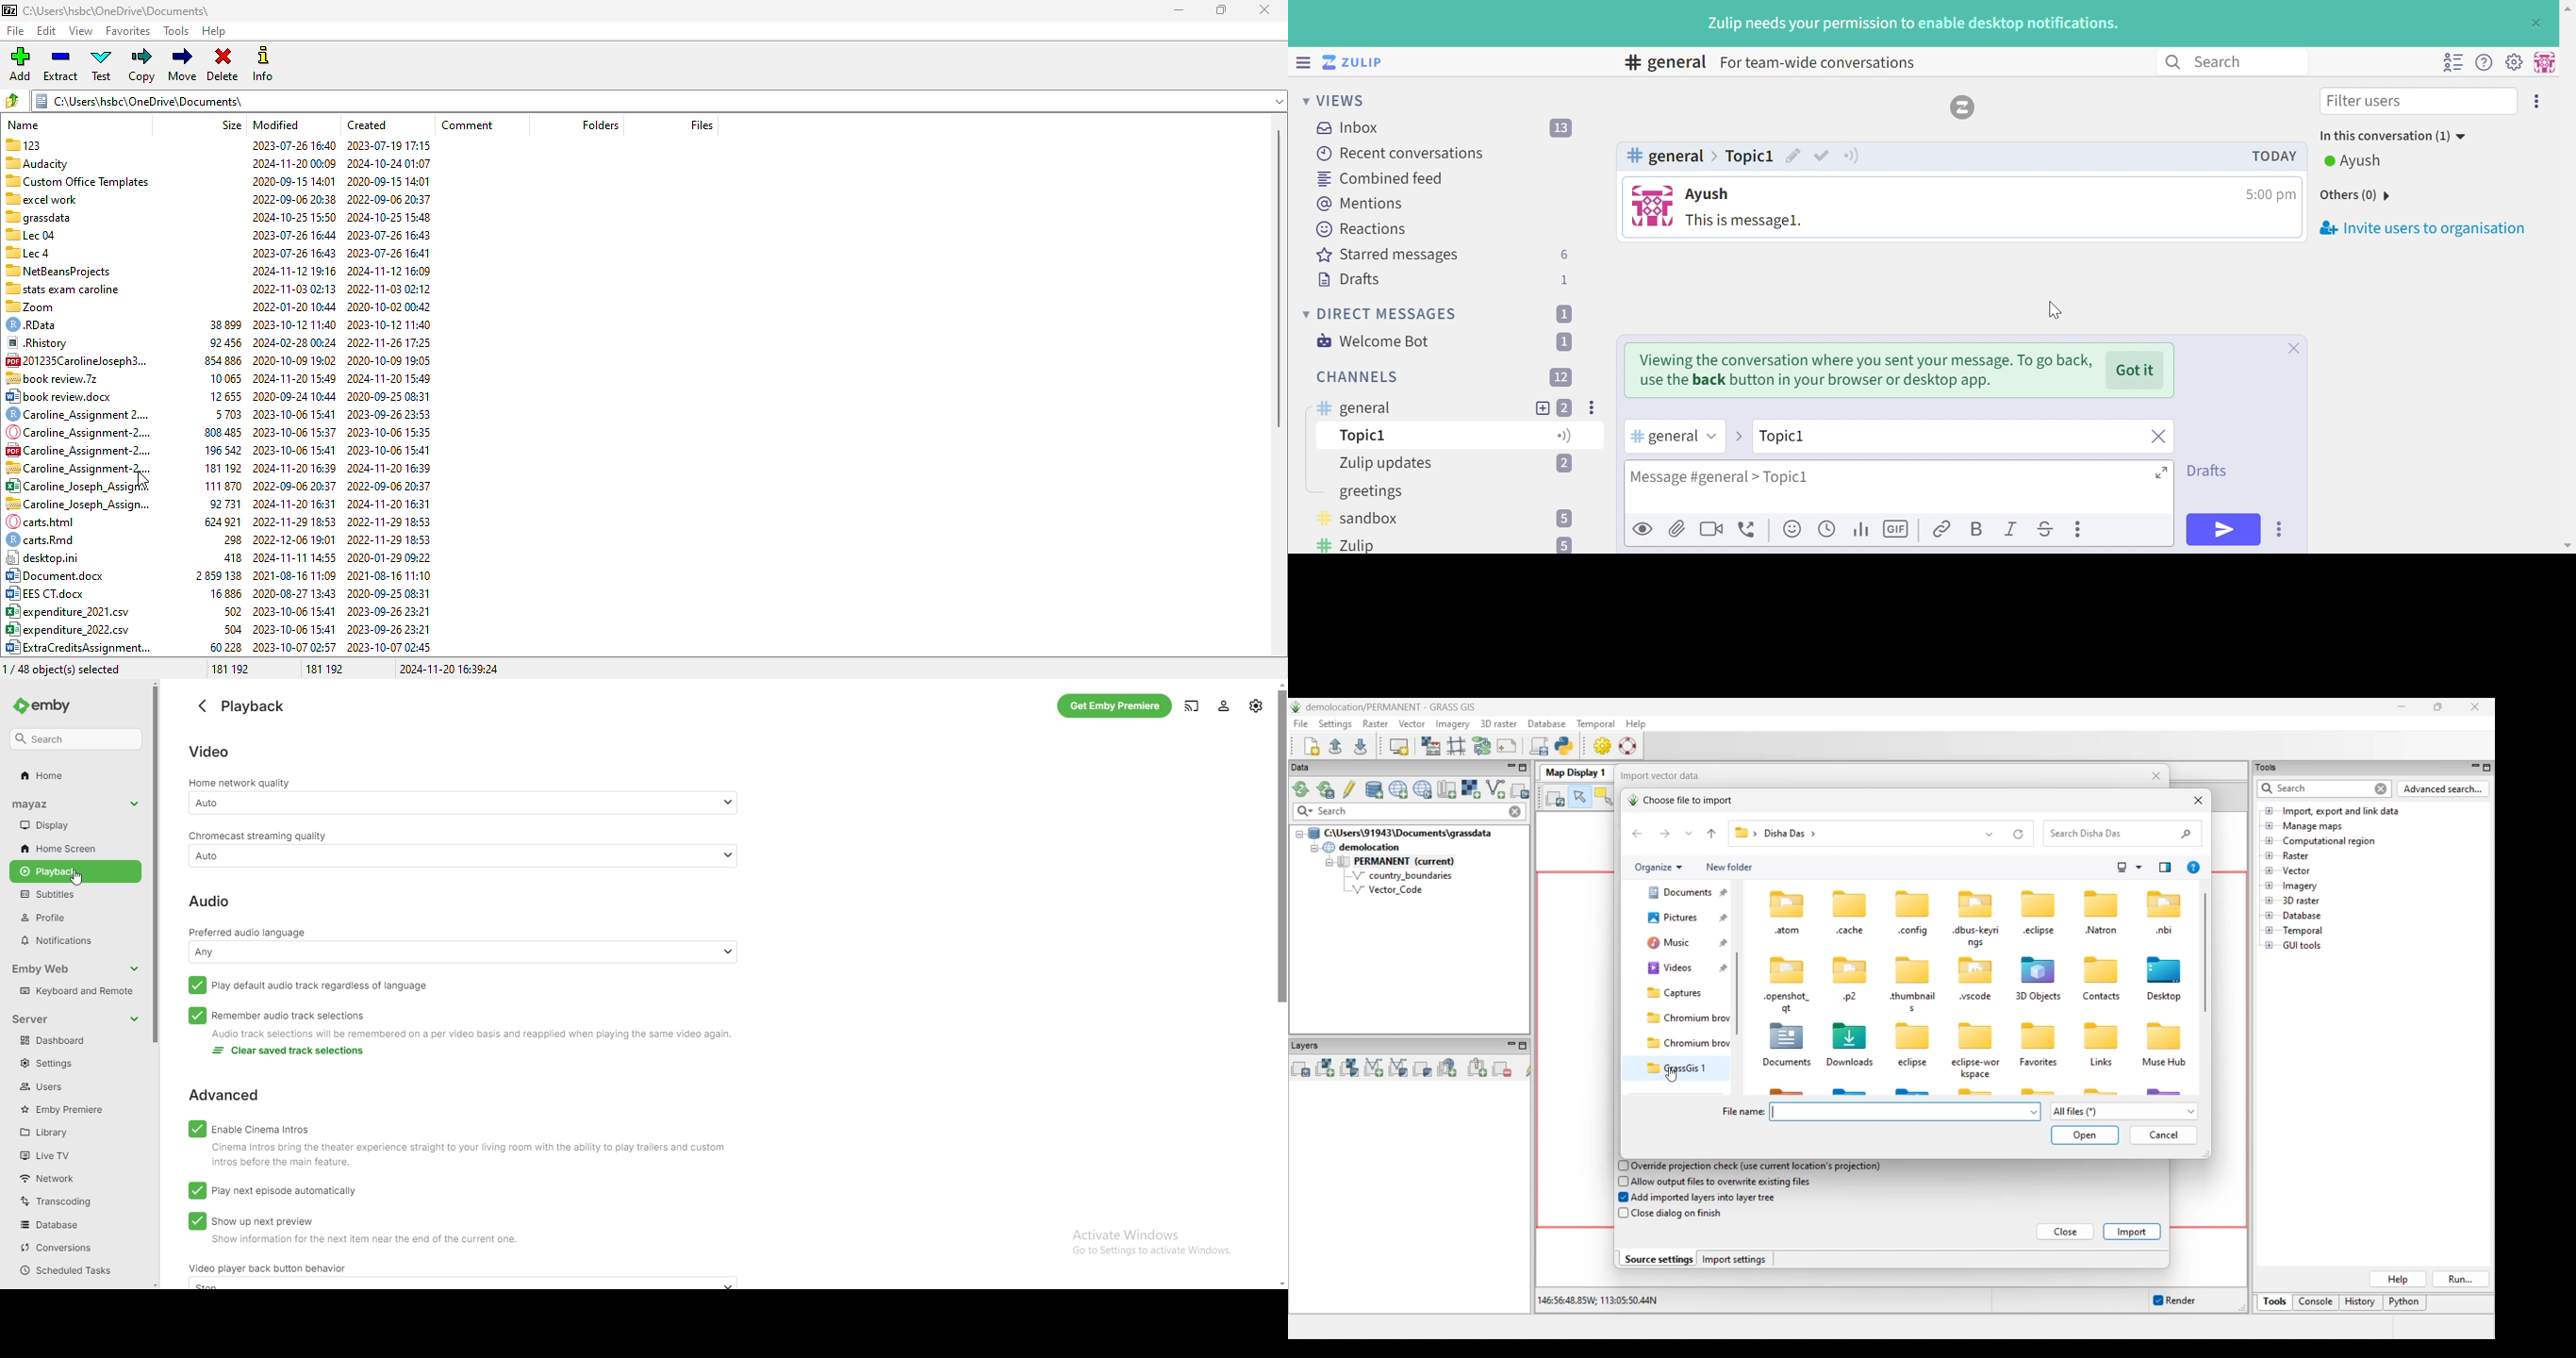  I want to click on Italic, so click(2012, 531).